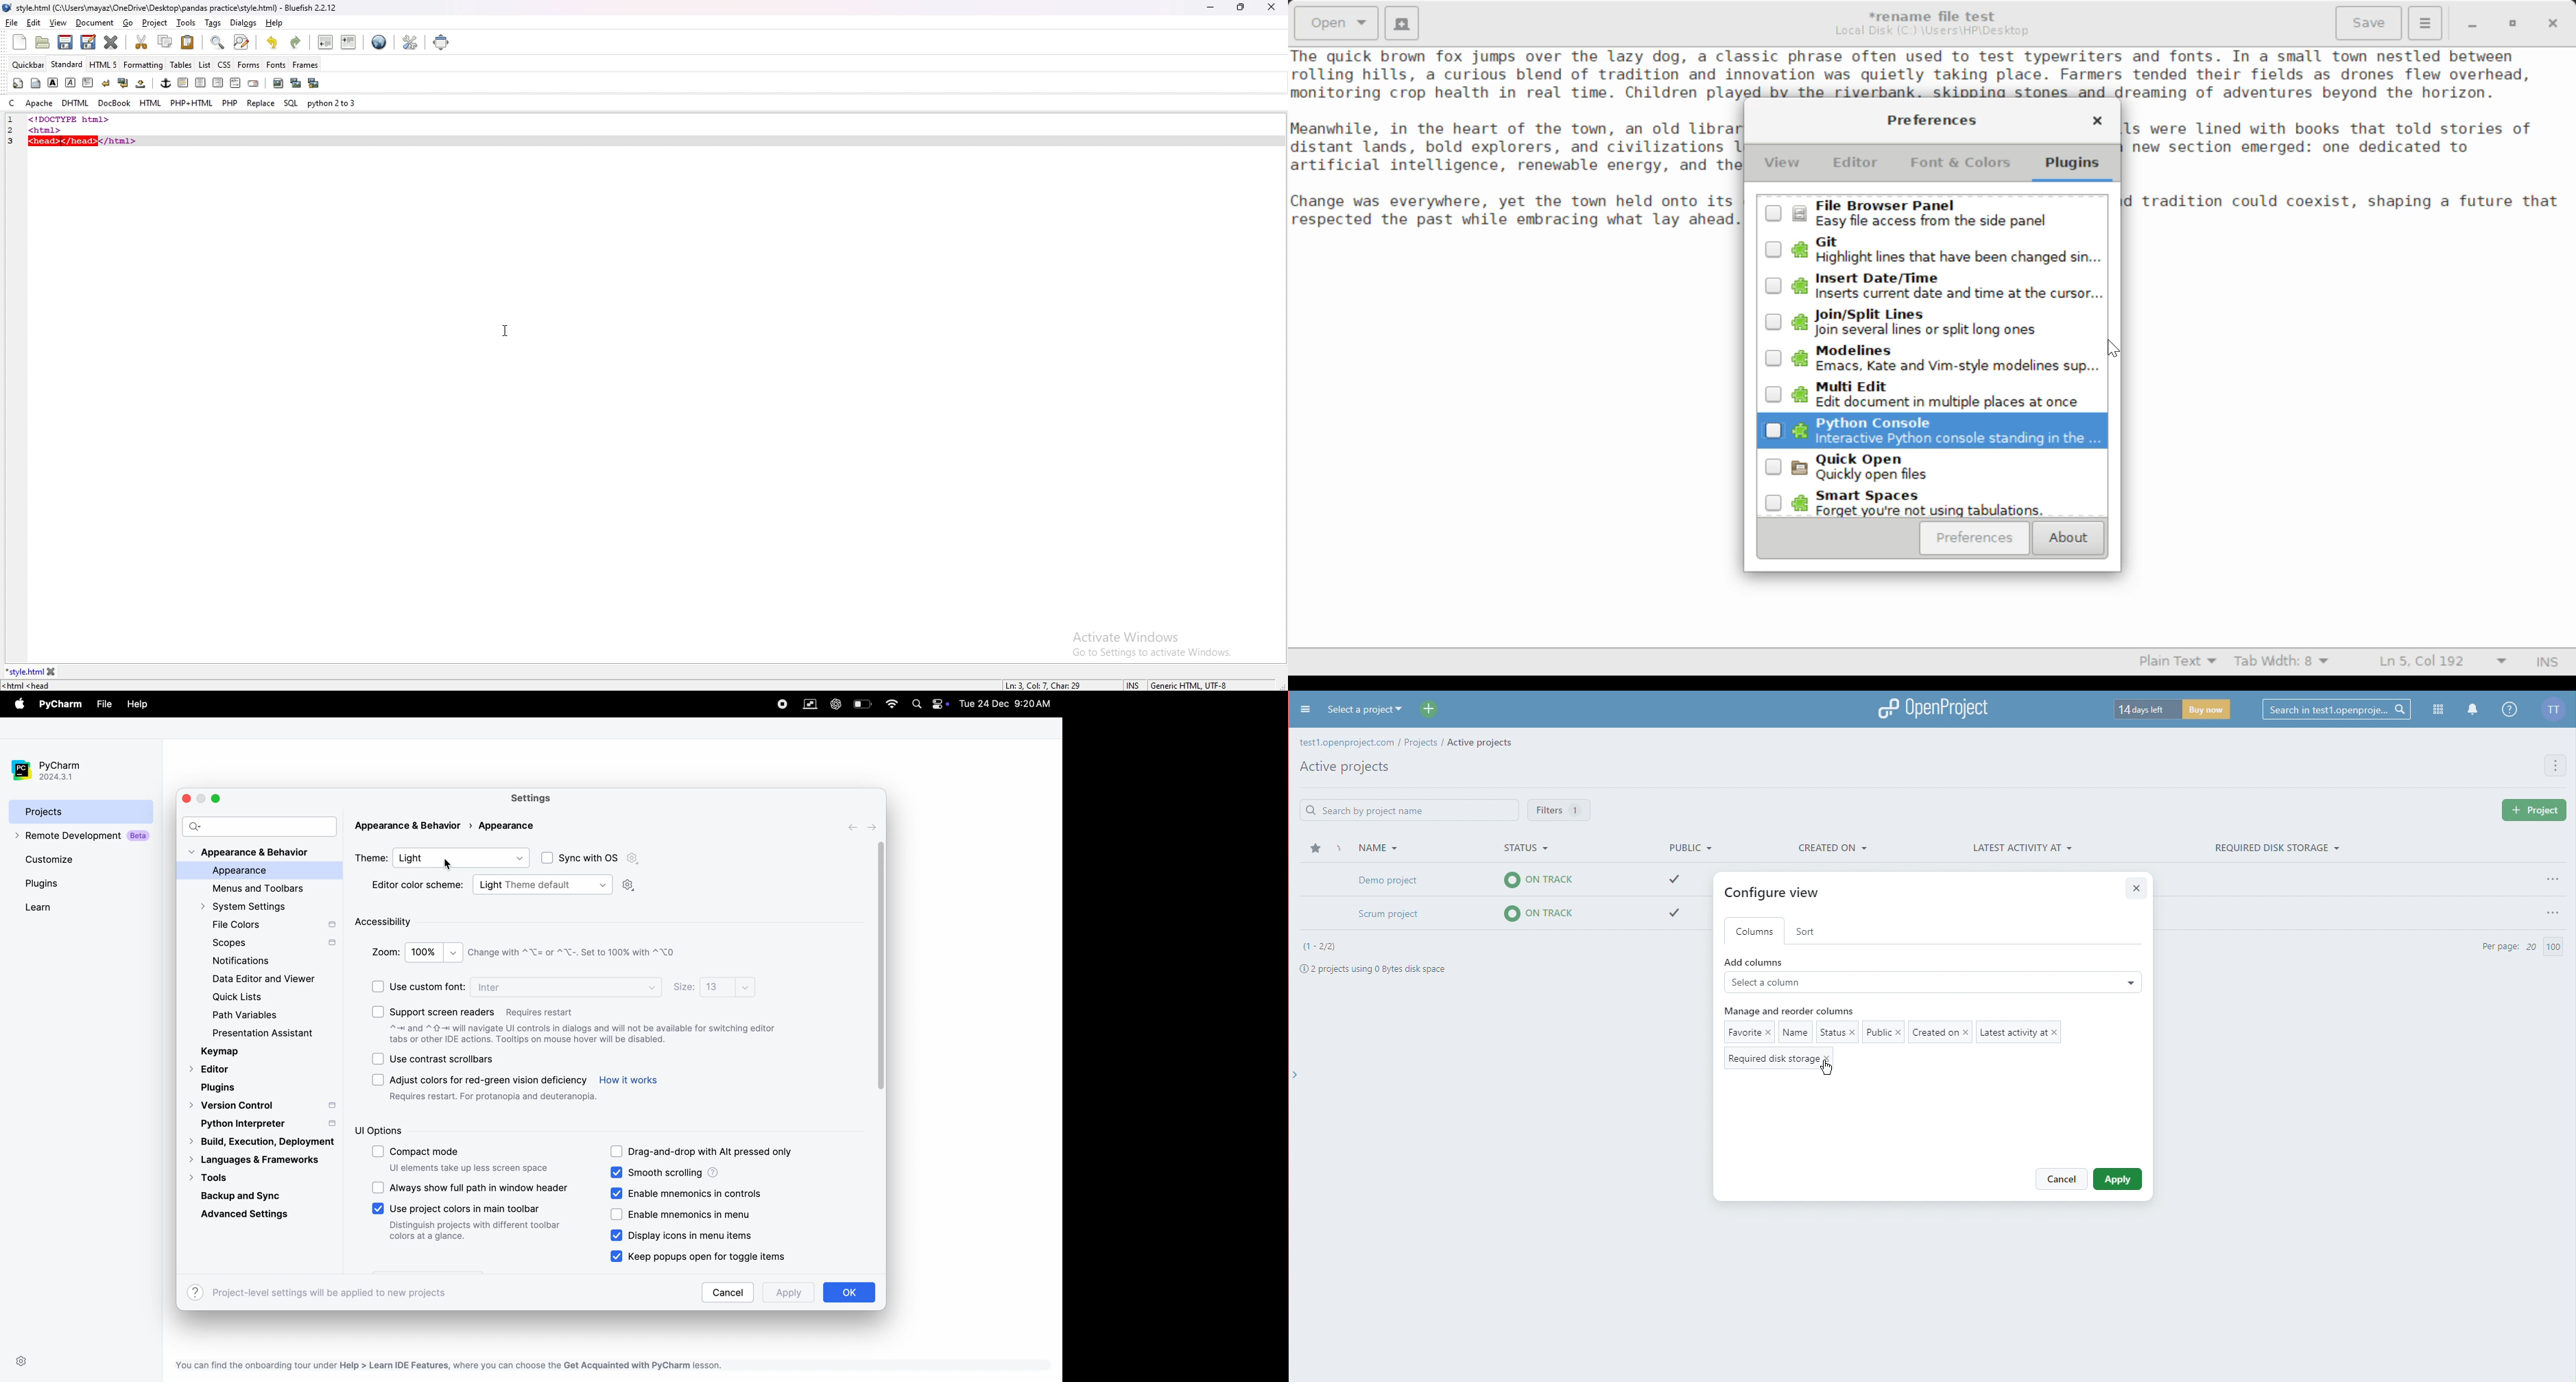  What do you see at coordinates (2471, 711) in the screenshot?
I see `Notifications` at bounding box center [2471, 711].